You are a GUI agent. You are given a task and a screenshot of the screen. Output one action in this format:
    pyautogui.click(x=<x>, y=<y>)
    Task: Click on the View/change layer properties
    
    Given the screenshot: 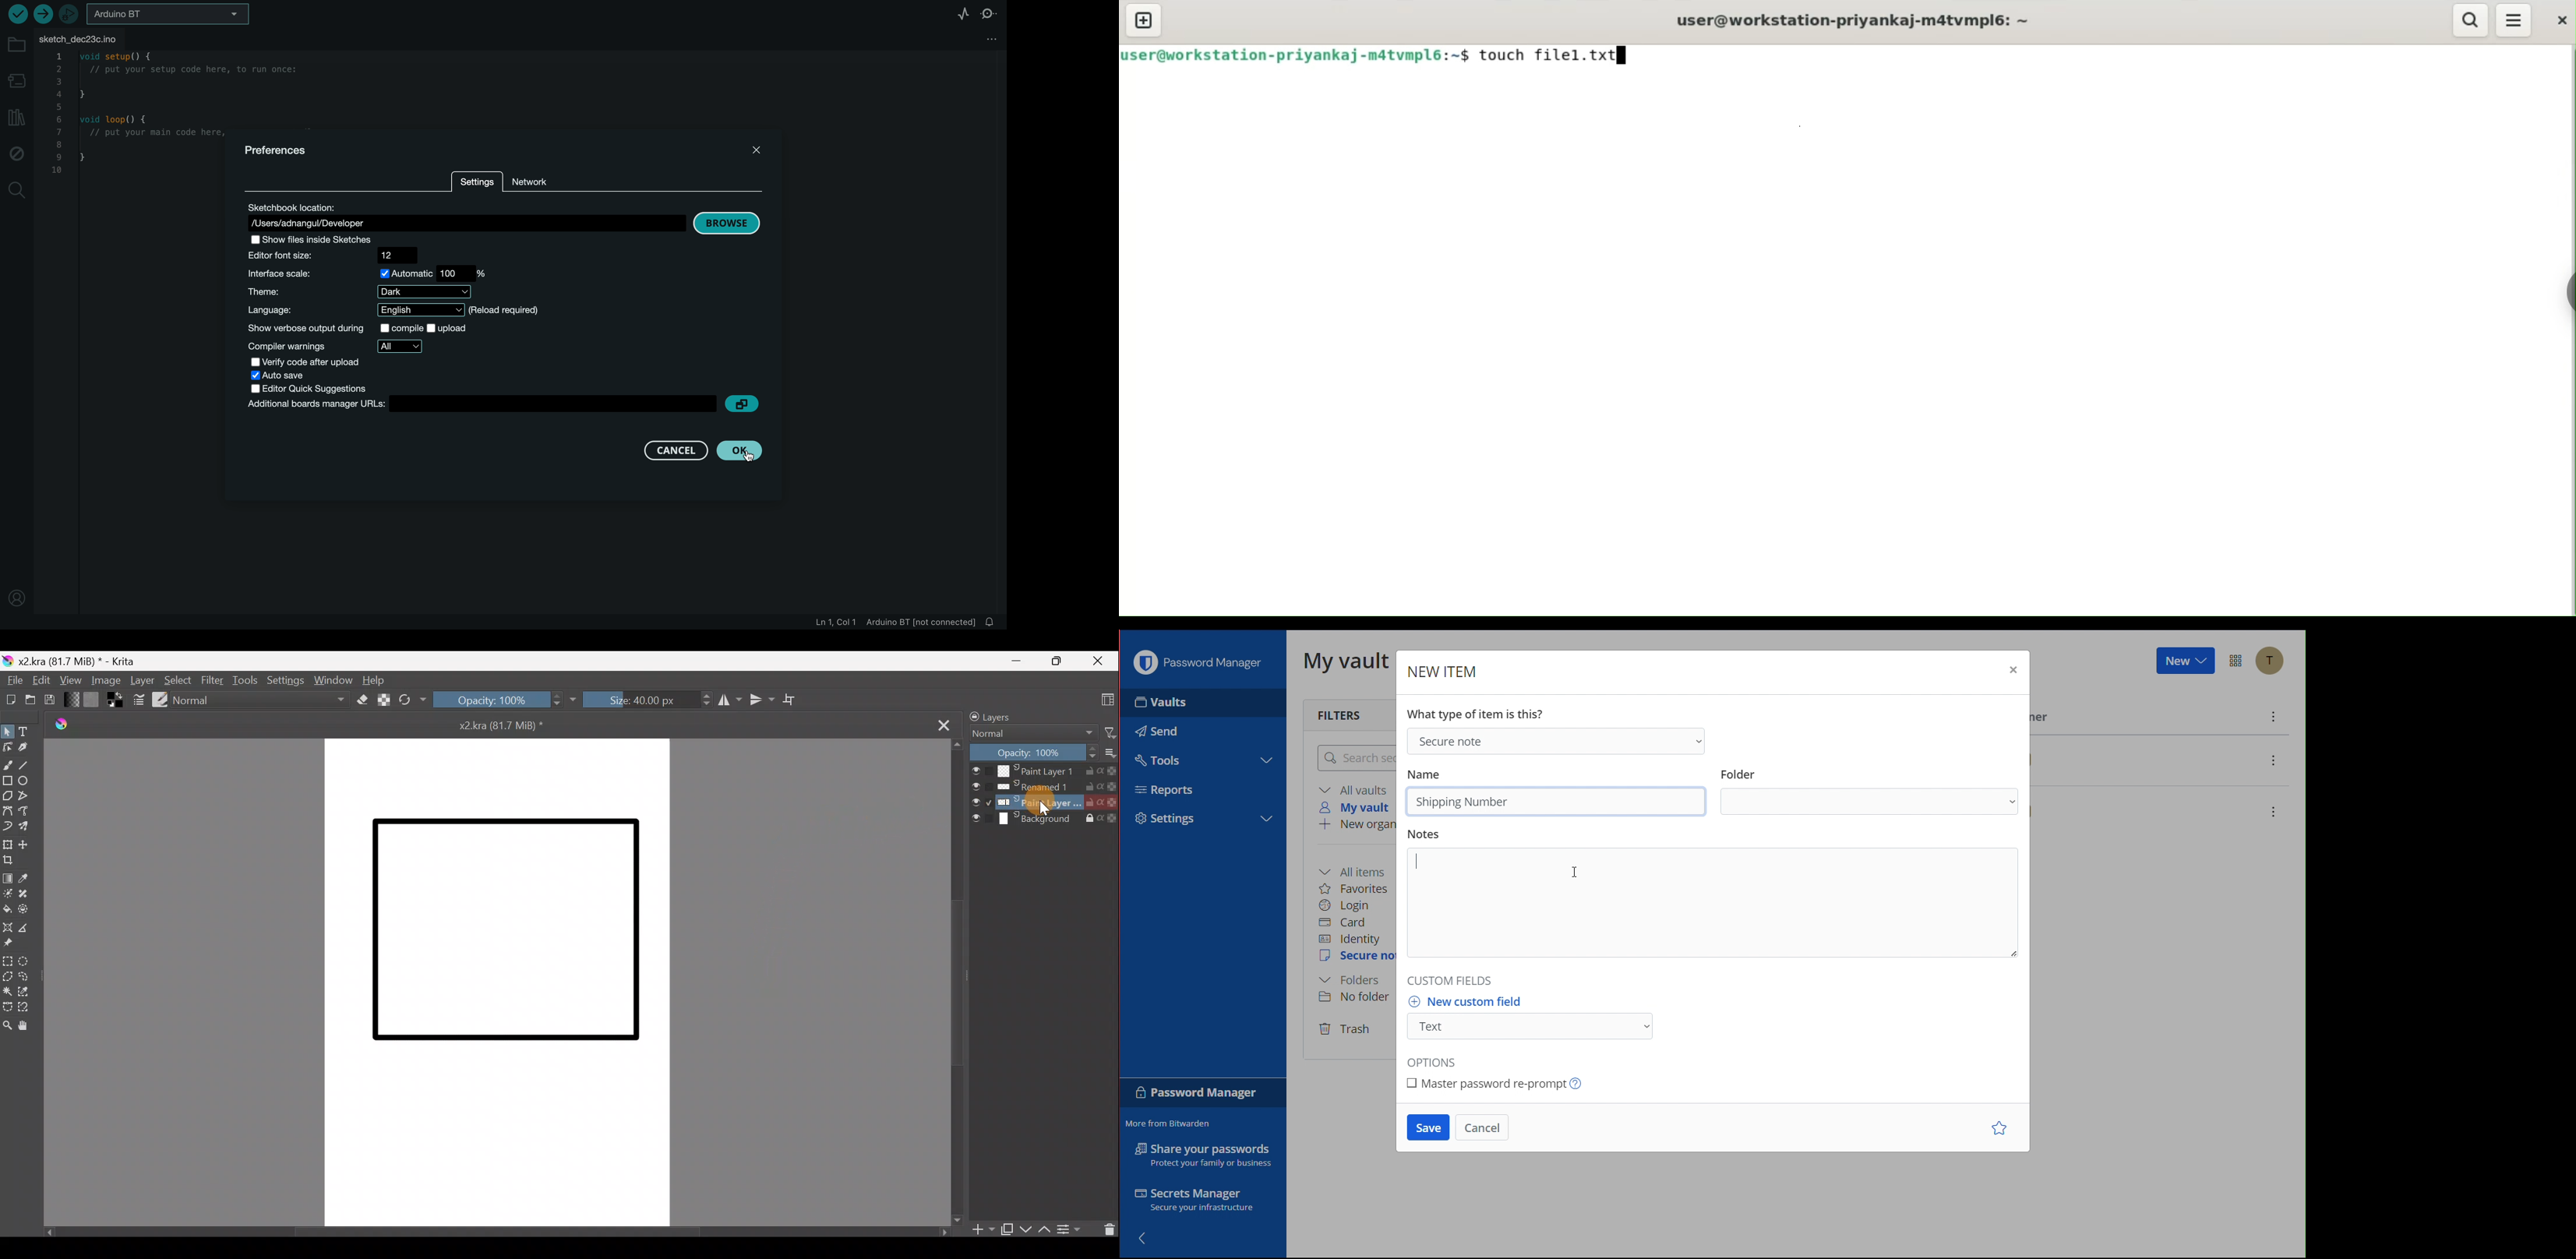 What is the action you would take?
    pyautogui.click(x=1072, y=1228)
    